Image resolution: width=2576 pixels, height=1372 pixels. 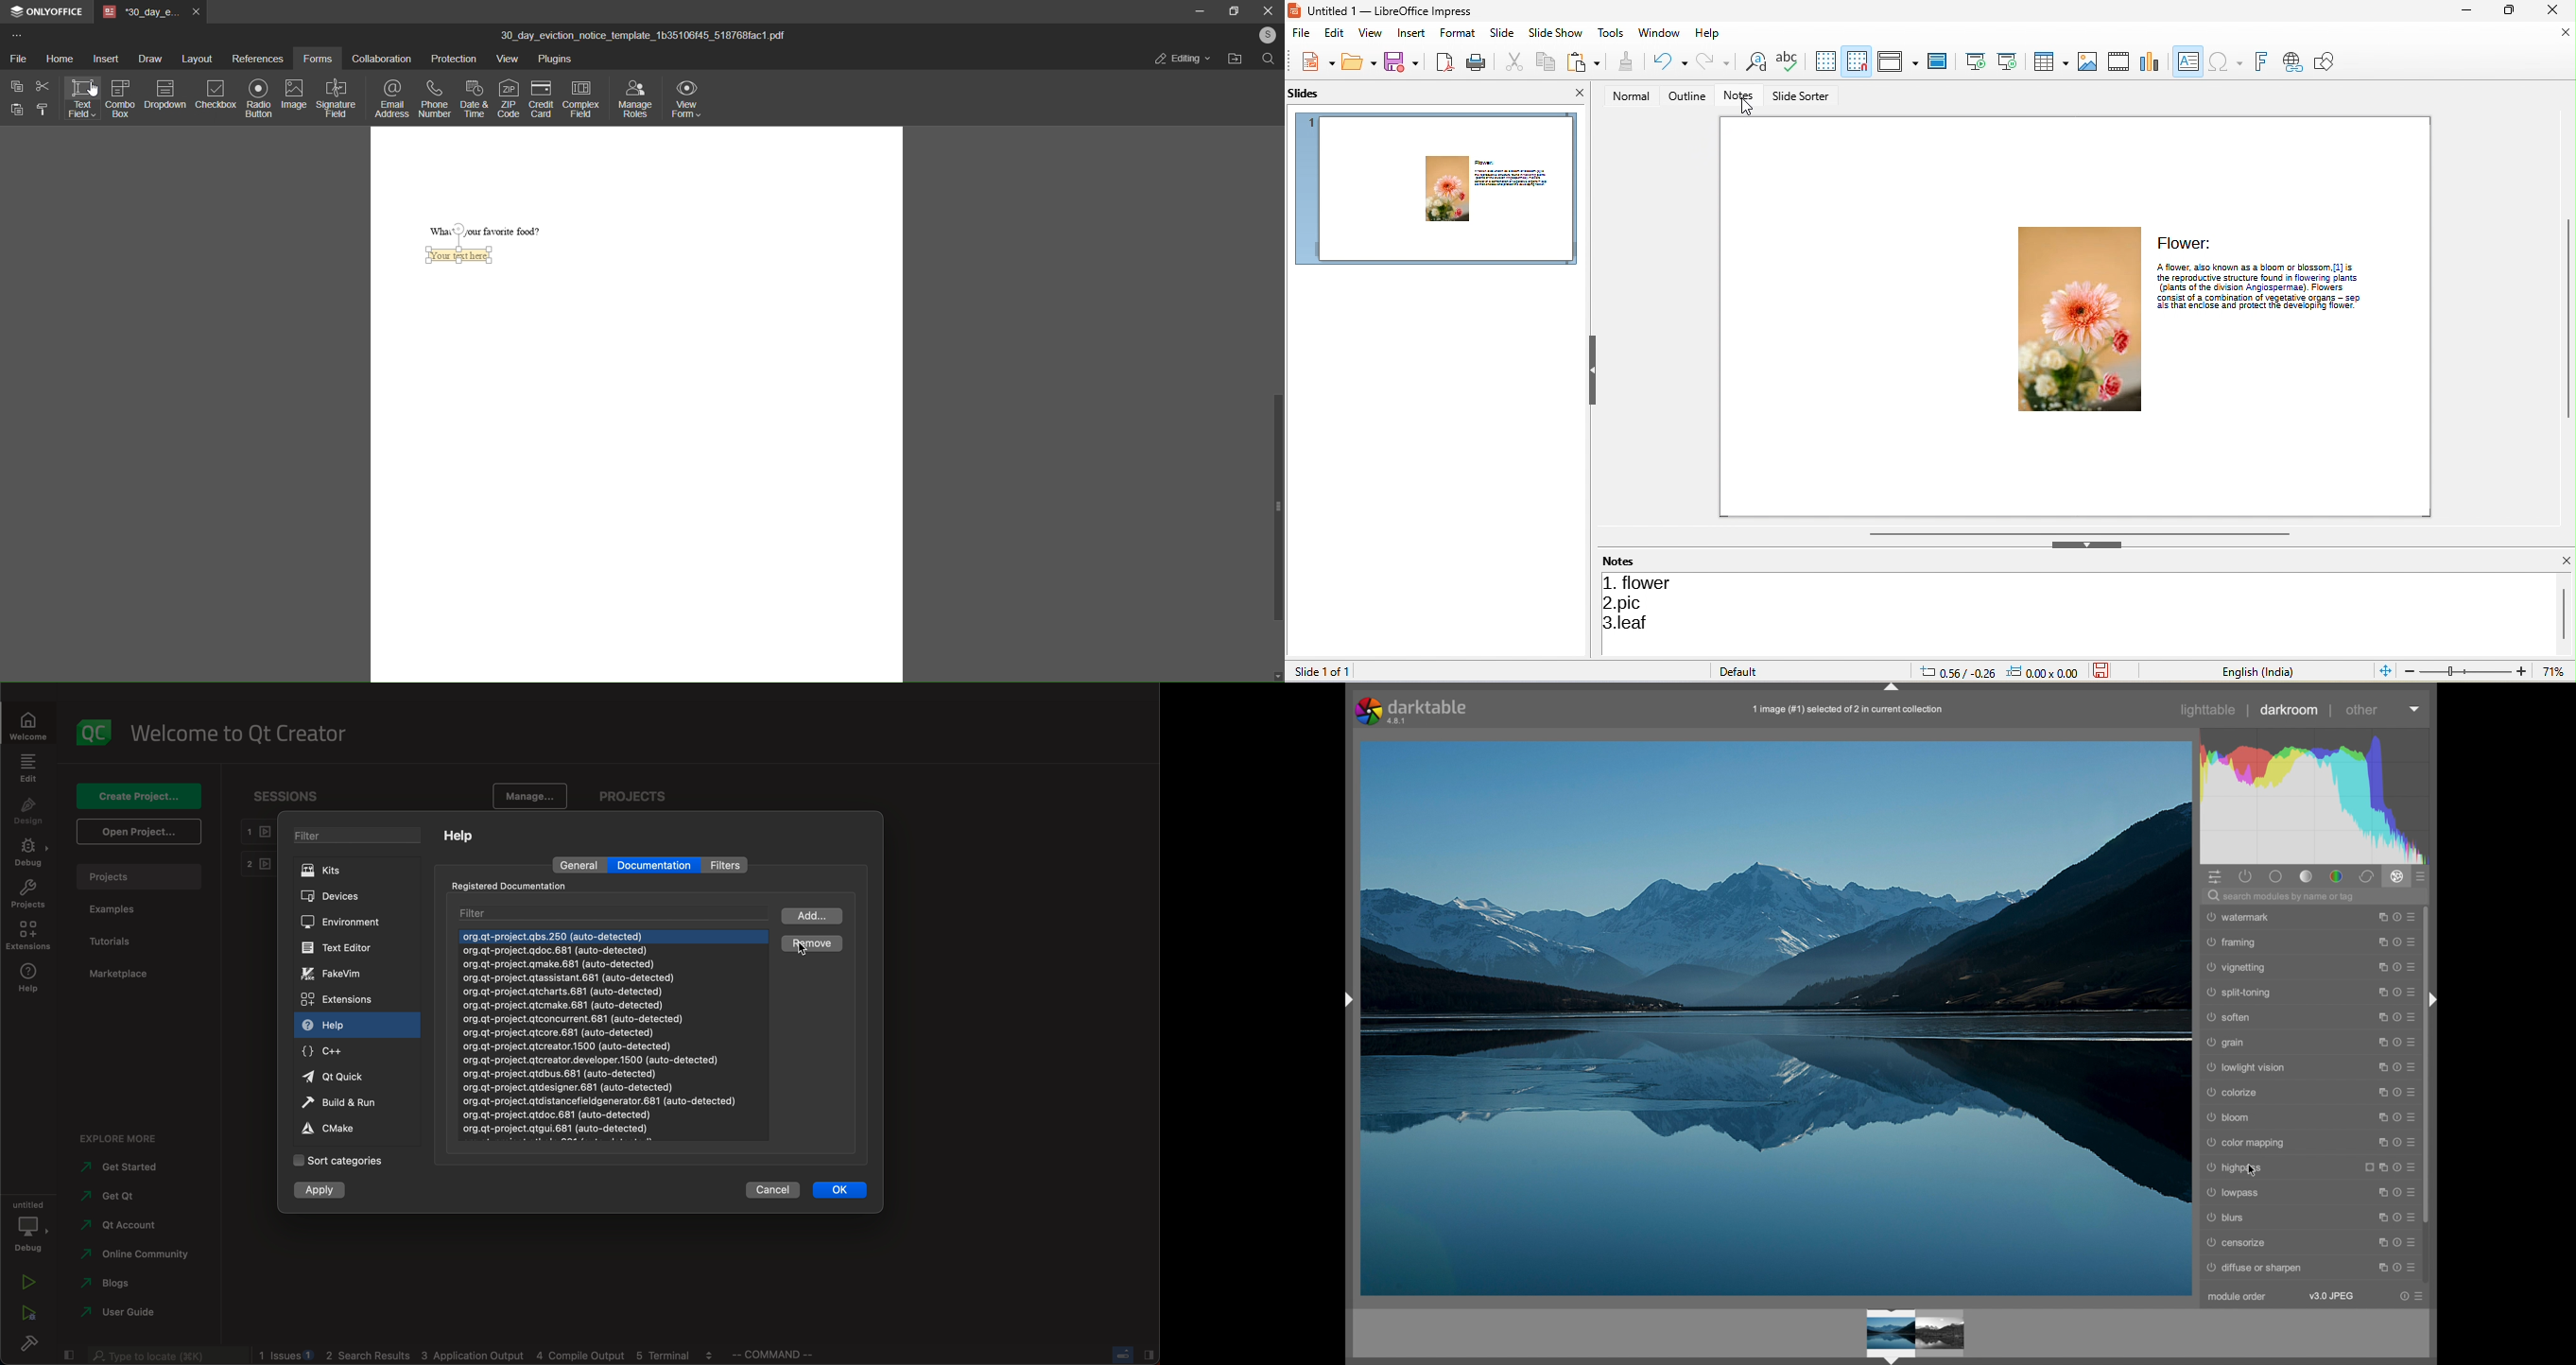 I want to click on special  character, so click(x=2225, y=61).